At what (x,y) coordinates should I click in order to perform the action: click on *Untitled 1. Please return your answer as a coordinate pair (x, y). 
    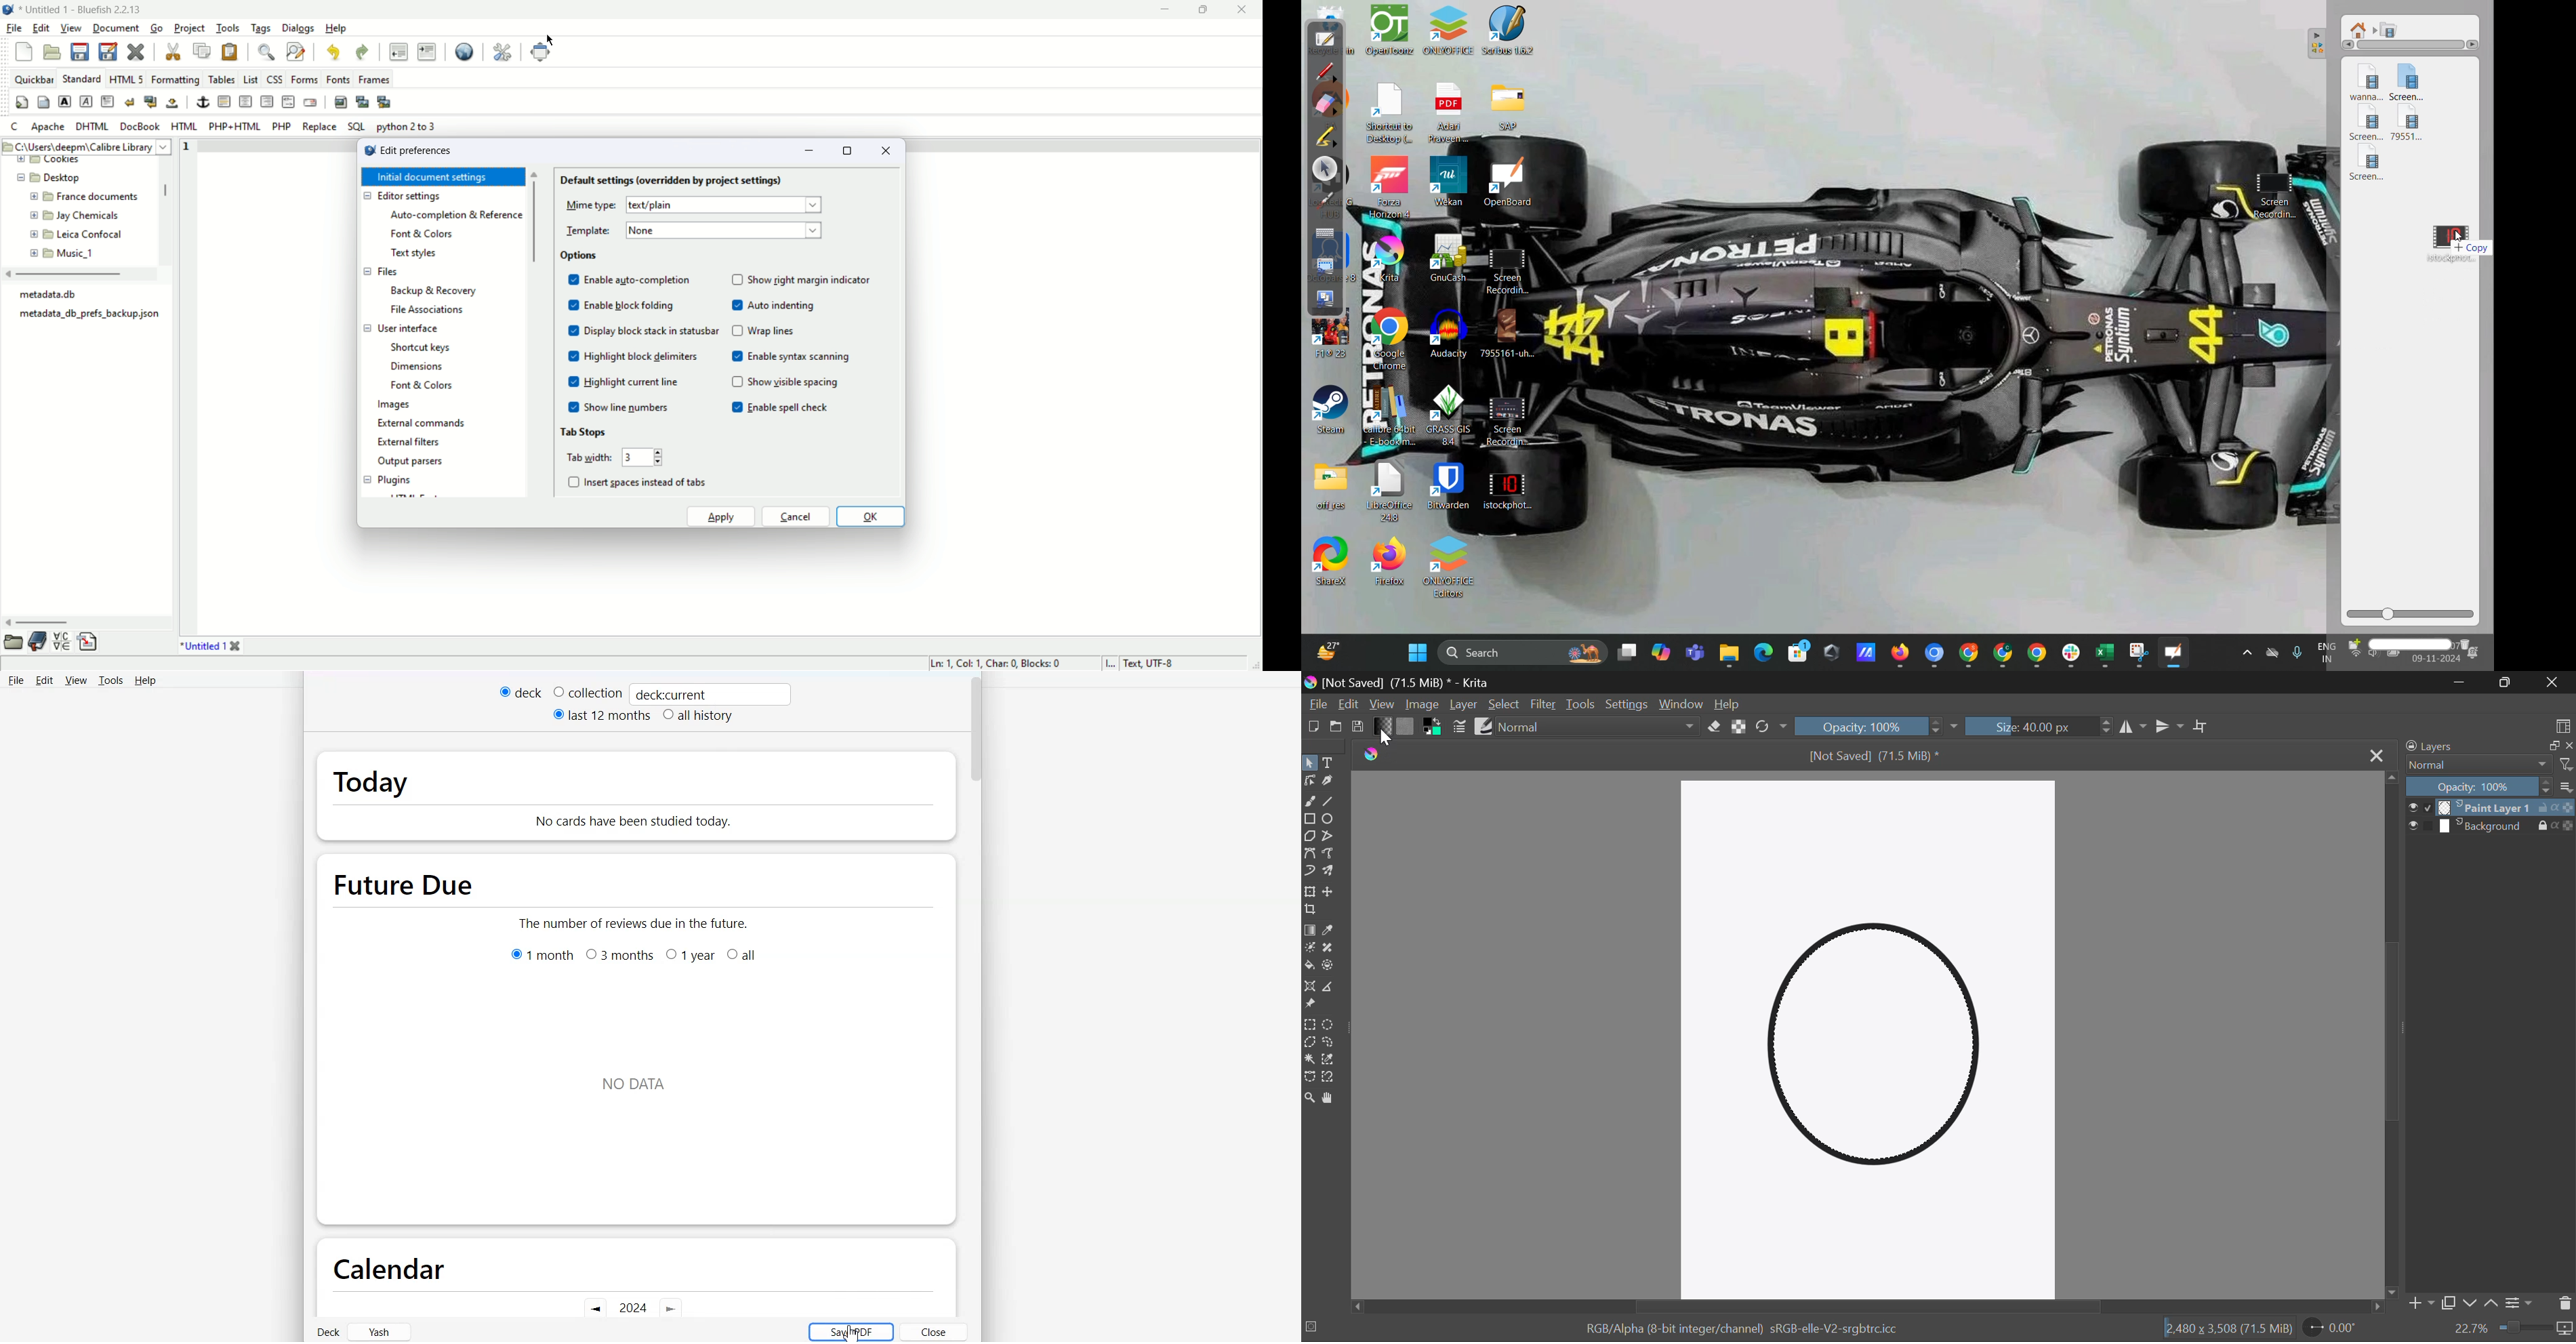
    Looking at the image, I should click on (203, 647).